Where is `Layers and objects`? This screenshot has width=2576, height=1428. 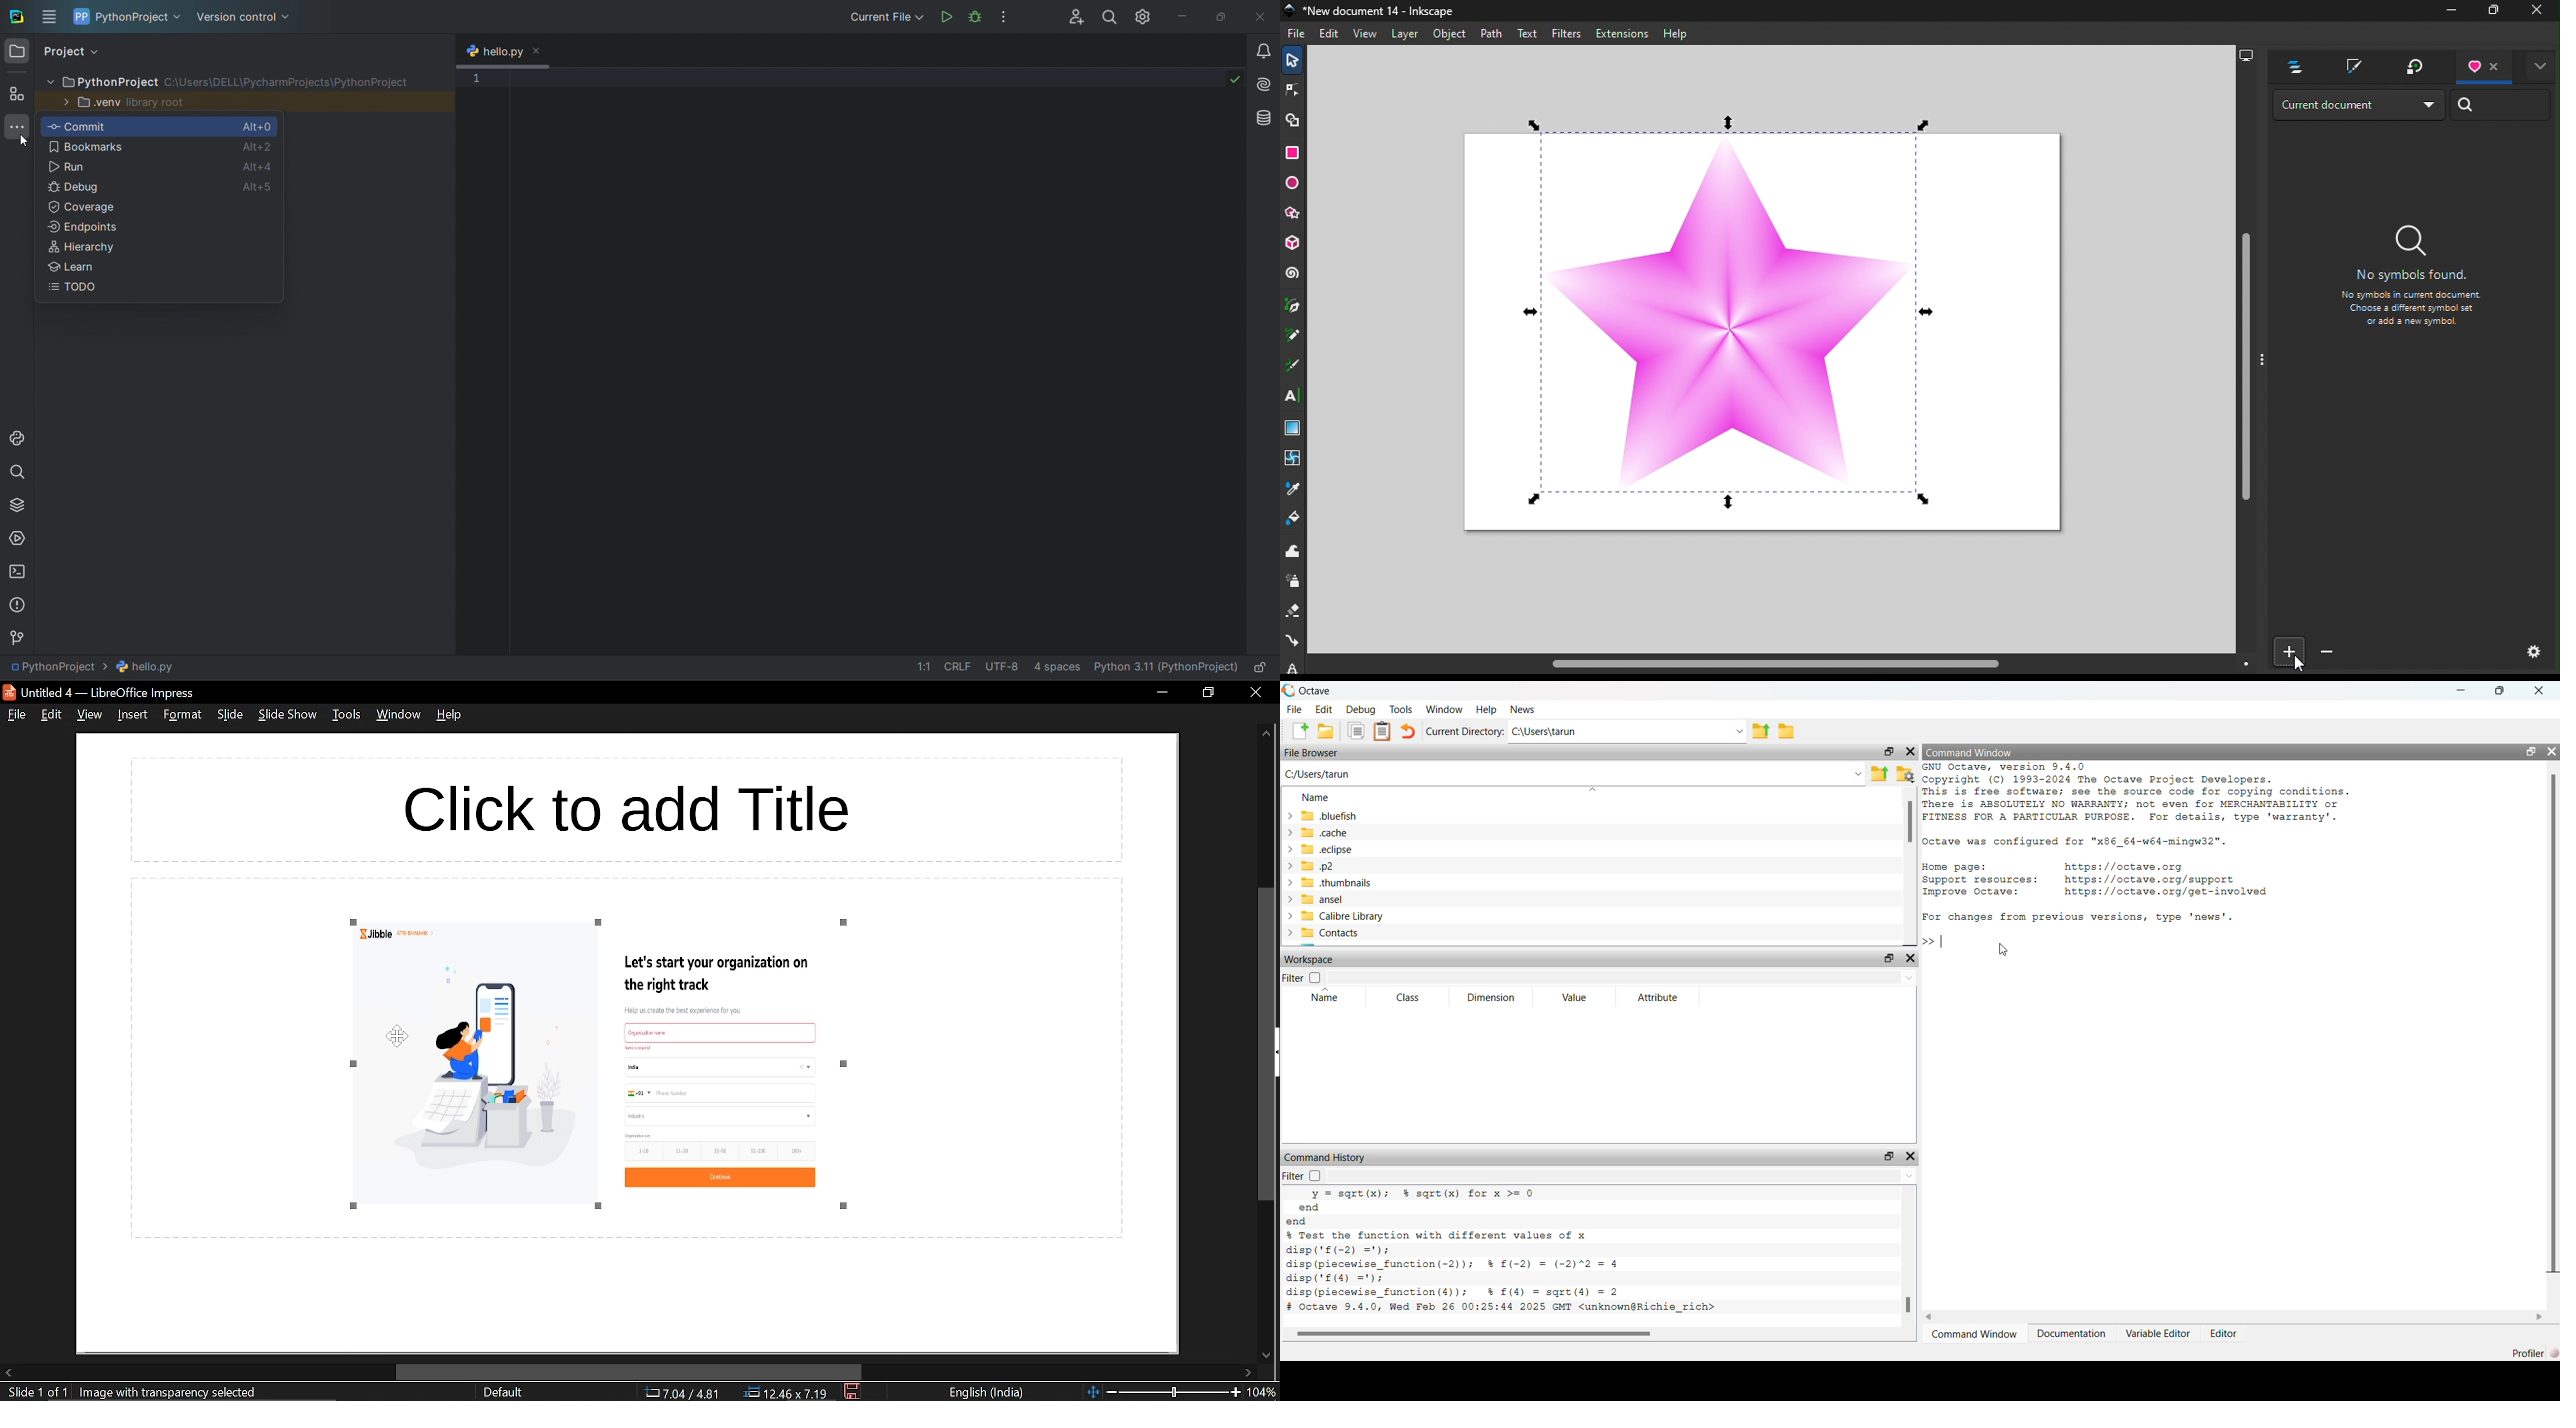 Layers and objects is located at coordinates (2289, 67).